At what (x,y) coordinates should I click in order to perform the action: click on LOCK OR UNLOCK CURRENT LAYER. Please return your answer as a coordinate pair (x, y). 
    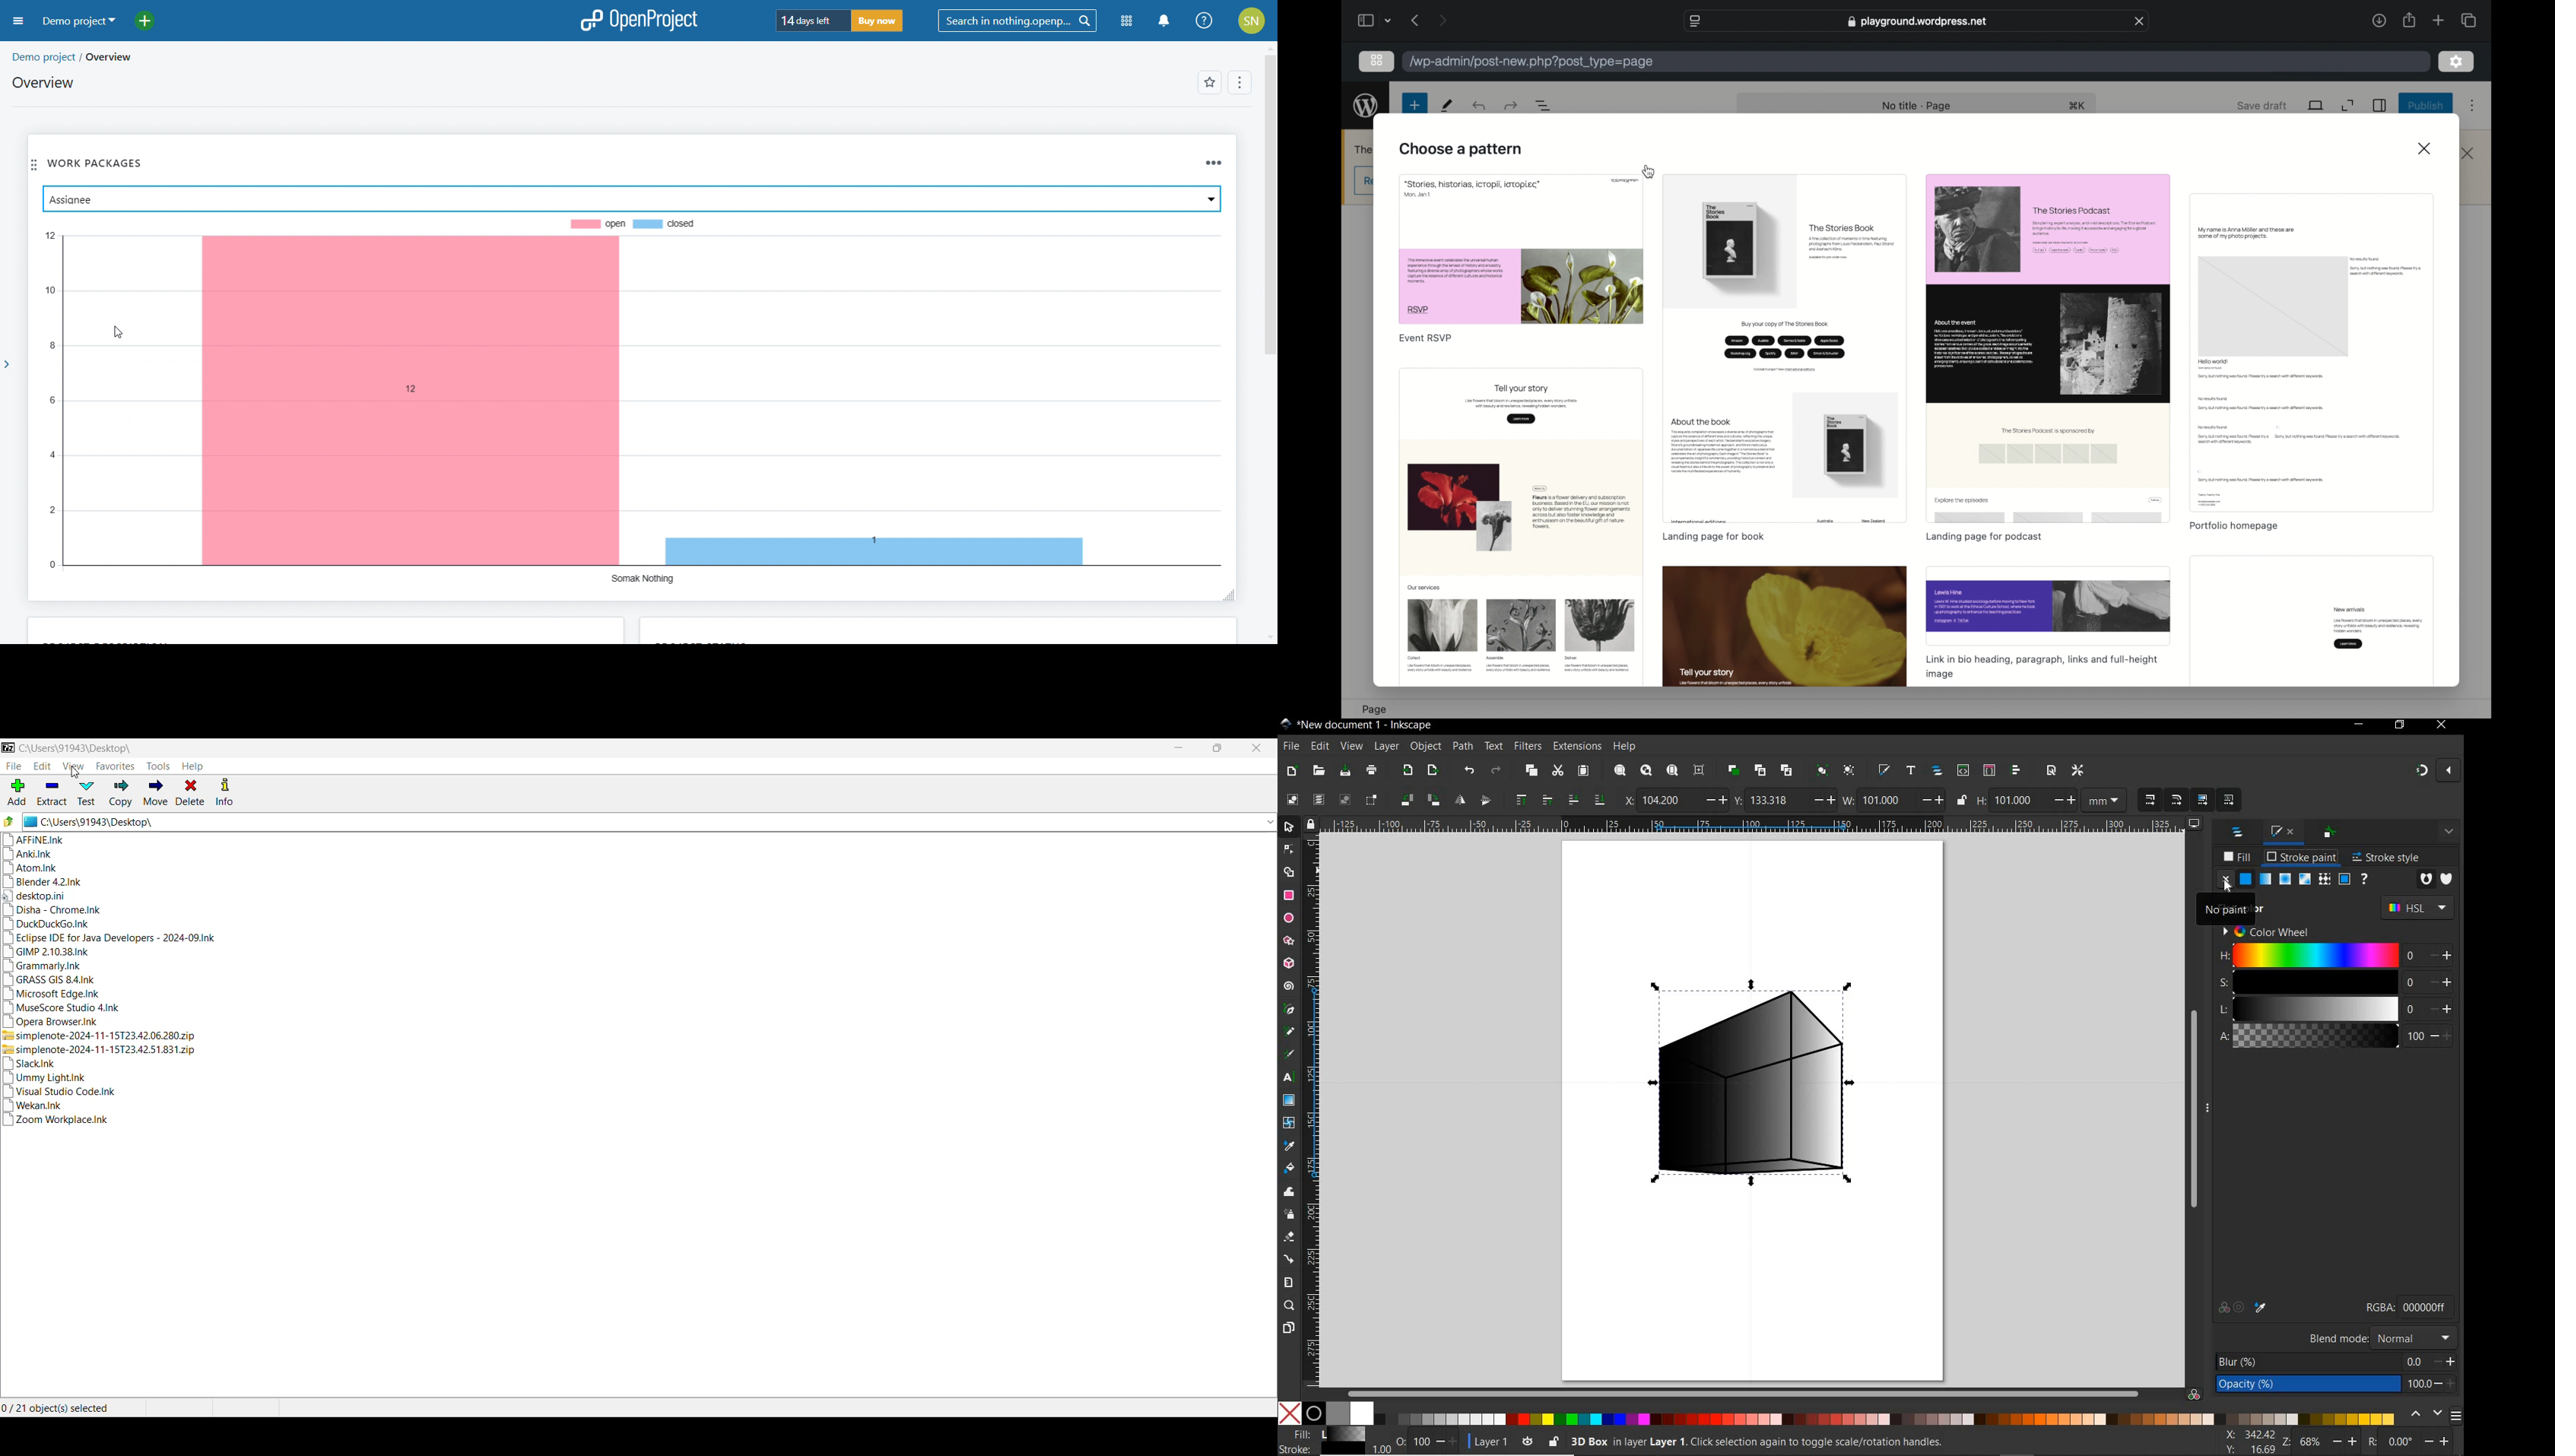
    Looking at the image, I should click on (1554, 1443).